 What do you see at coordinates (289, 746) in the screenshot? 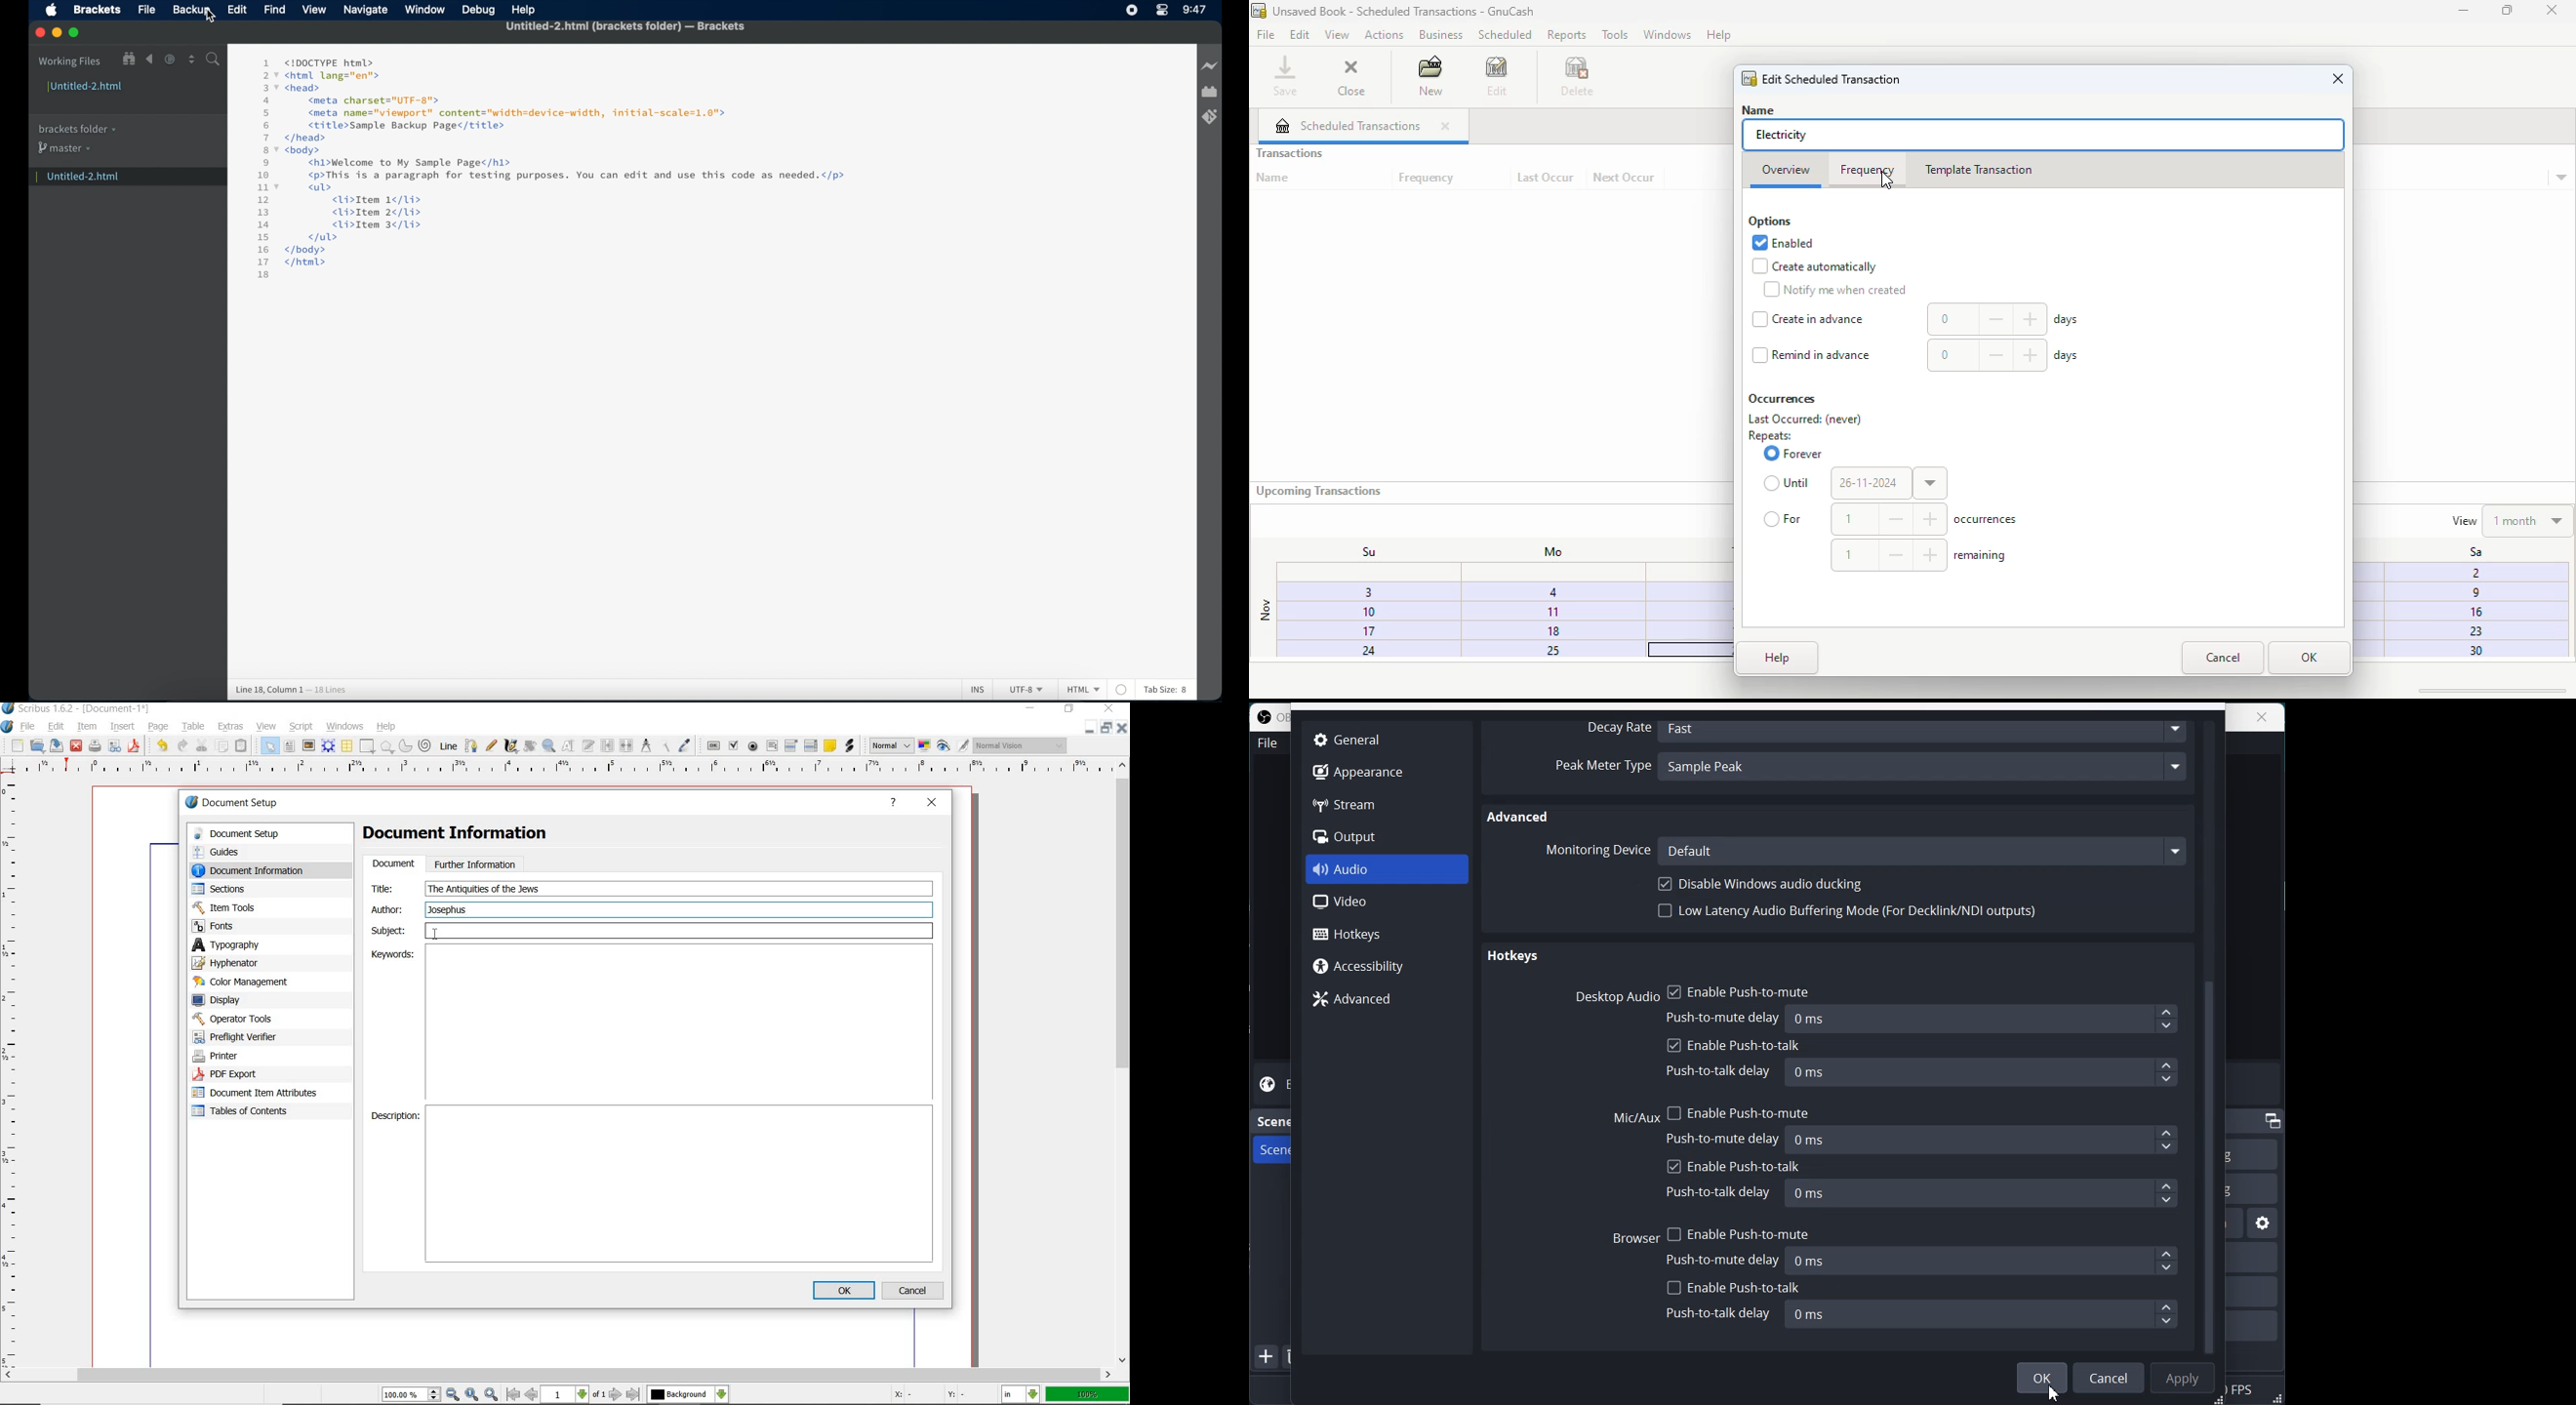
I see `text frame` at bounding box center [289, 746].